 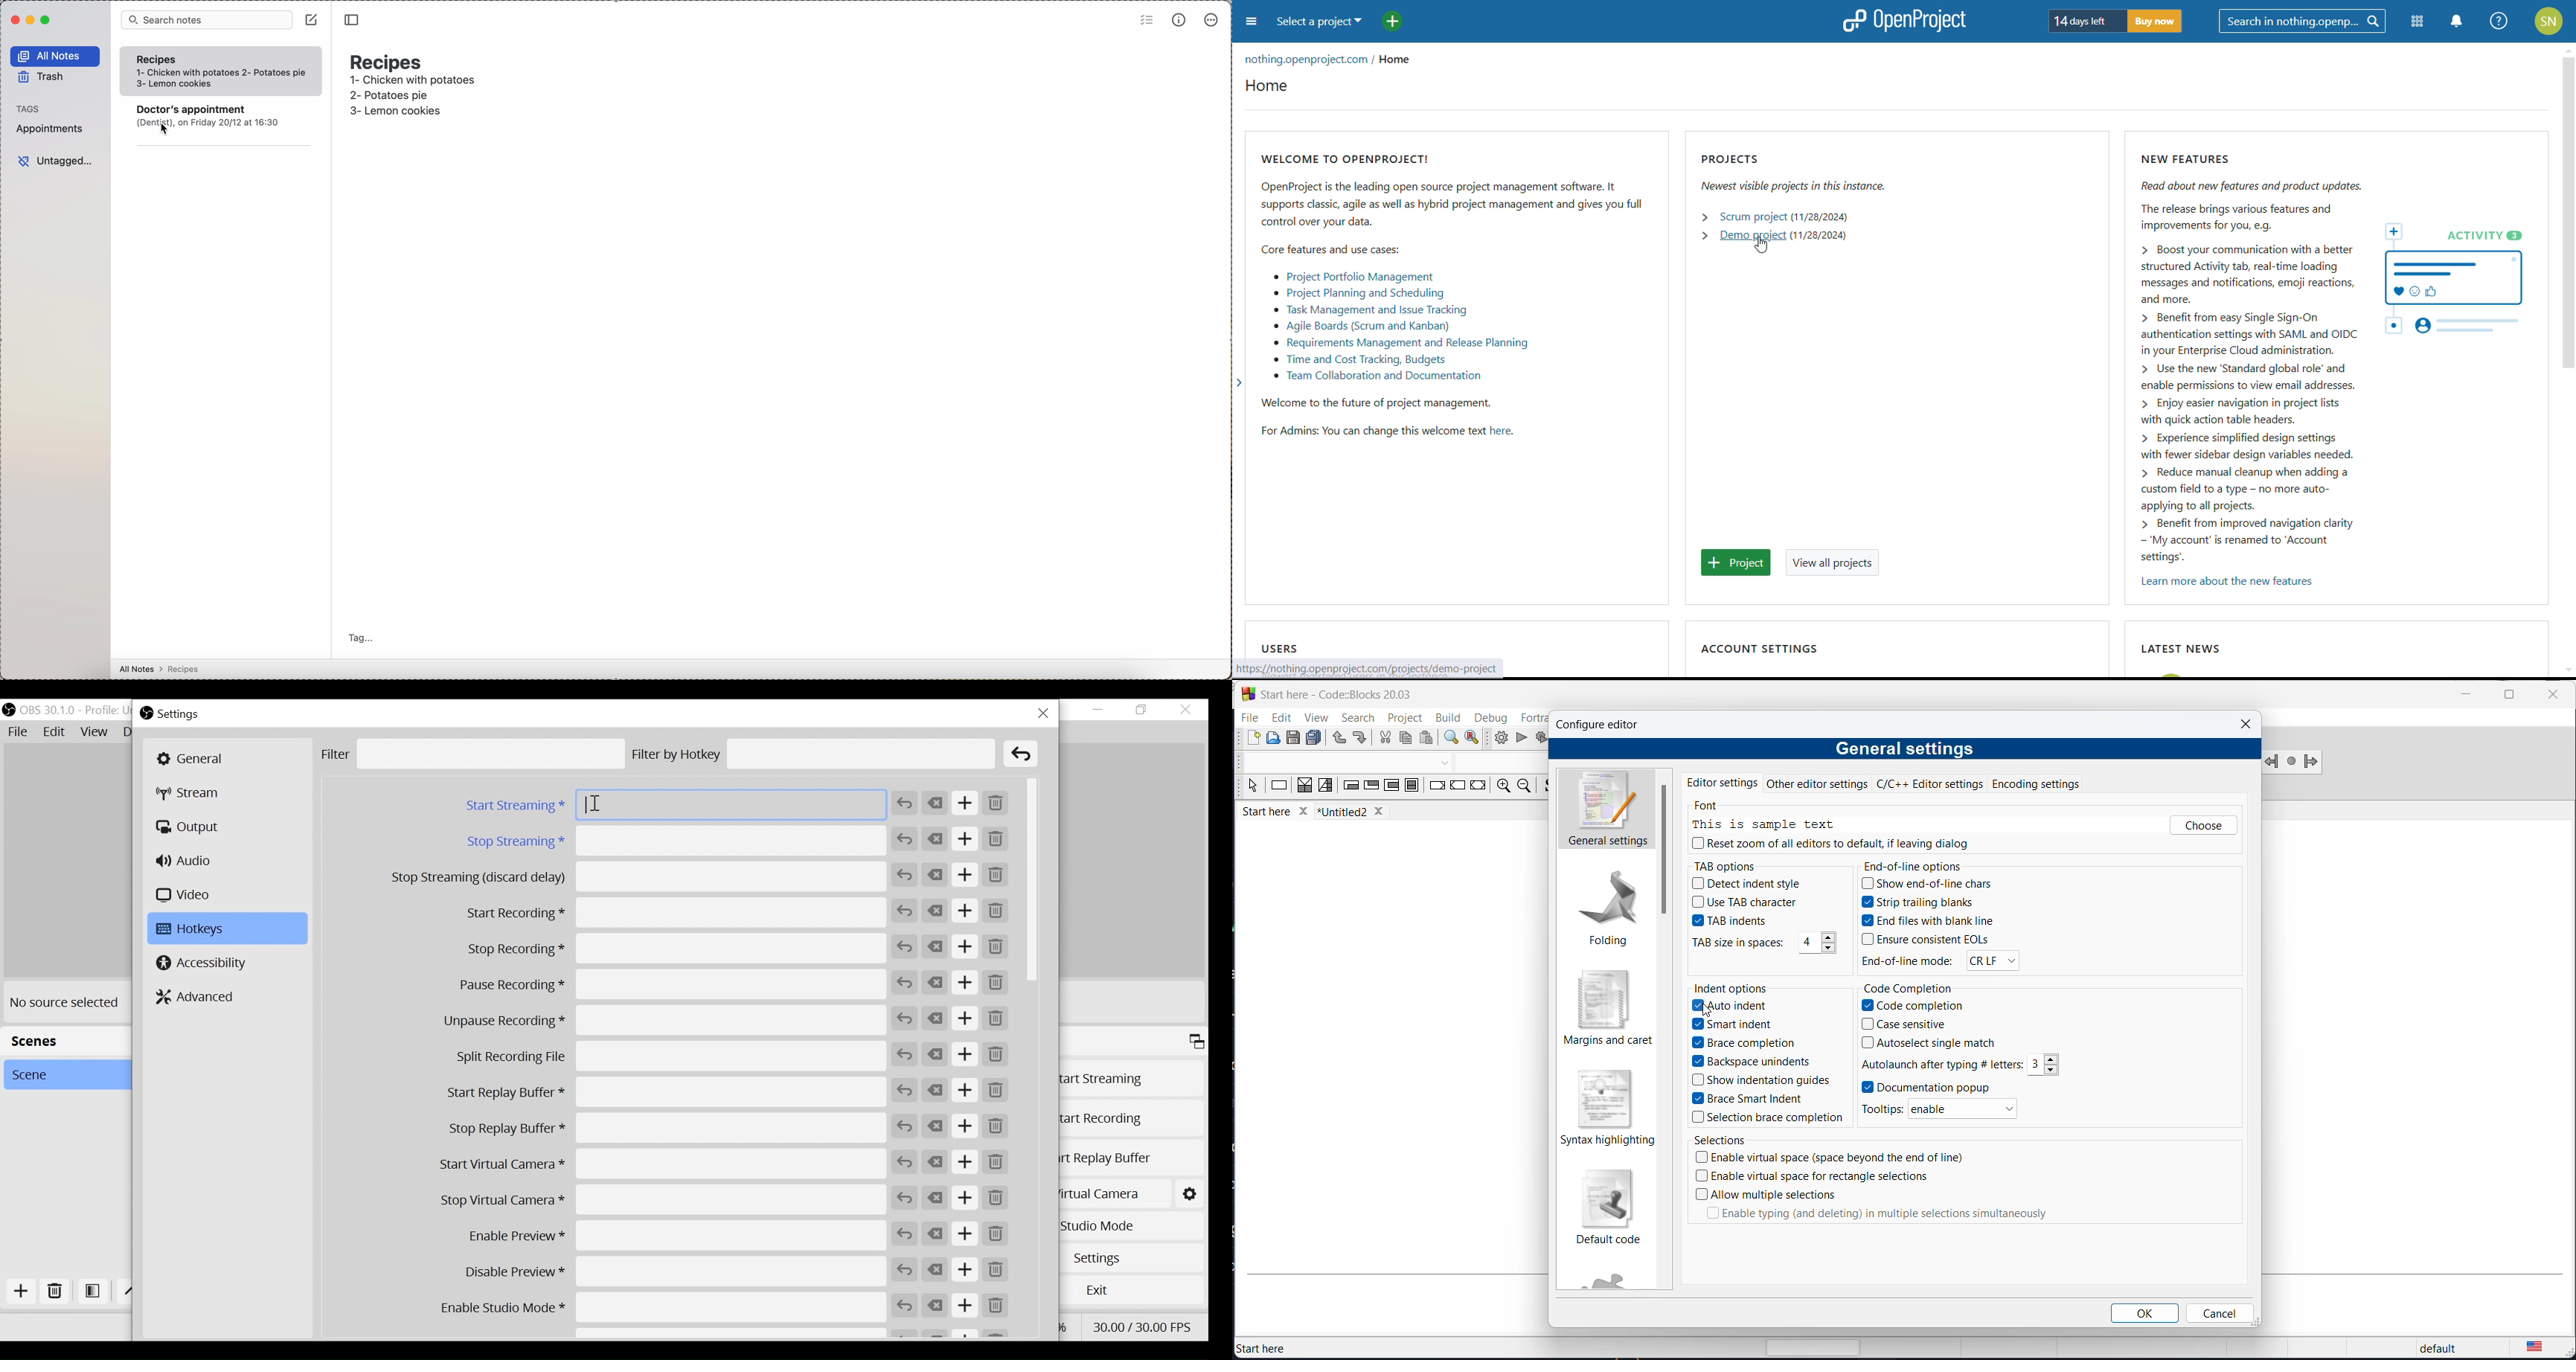 What do you see at coordinates (997, 1271) in the screenshot?
I see `Remove` at bounding box center [997, 1271].